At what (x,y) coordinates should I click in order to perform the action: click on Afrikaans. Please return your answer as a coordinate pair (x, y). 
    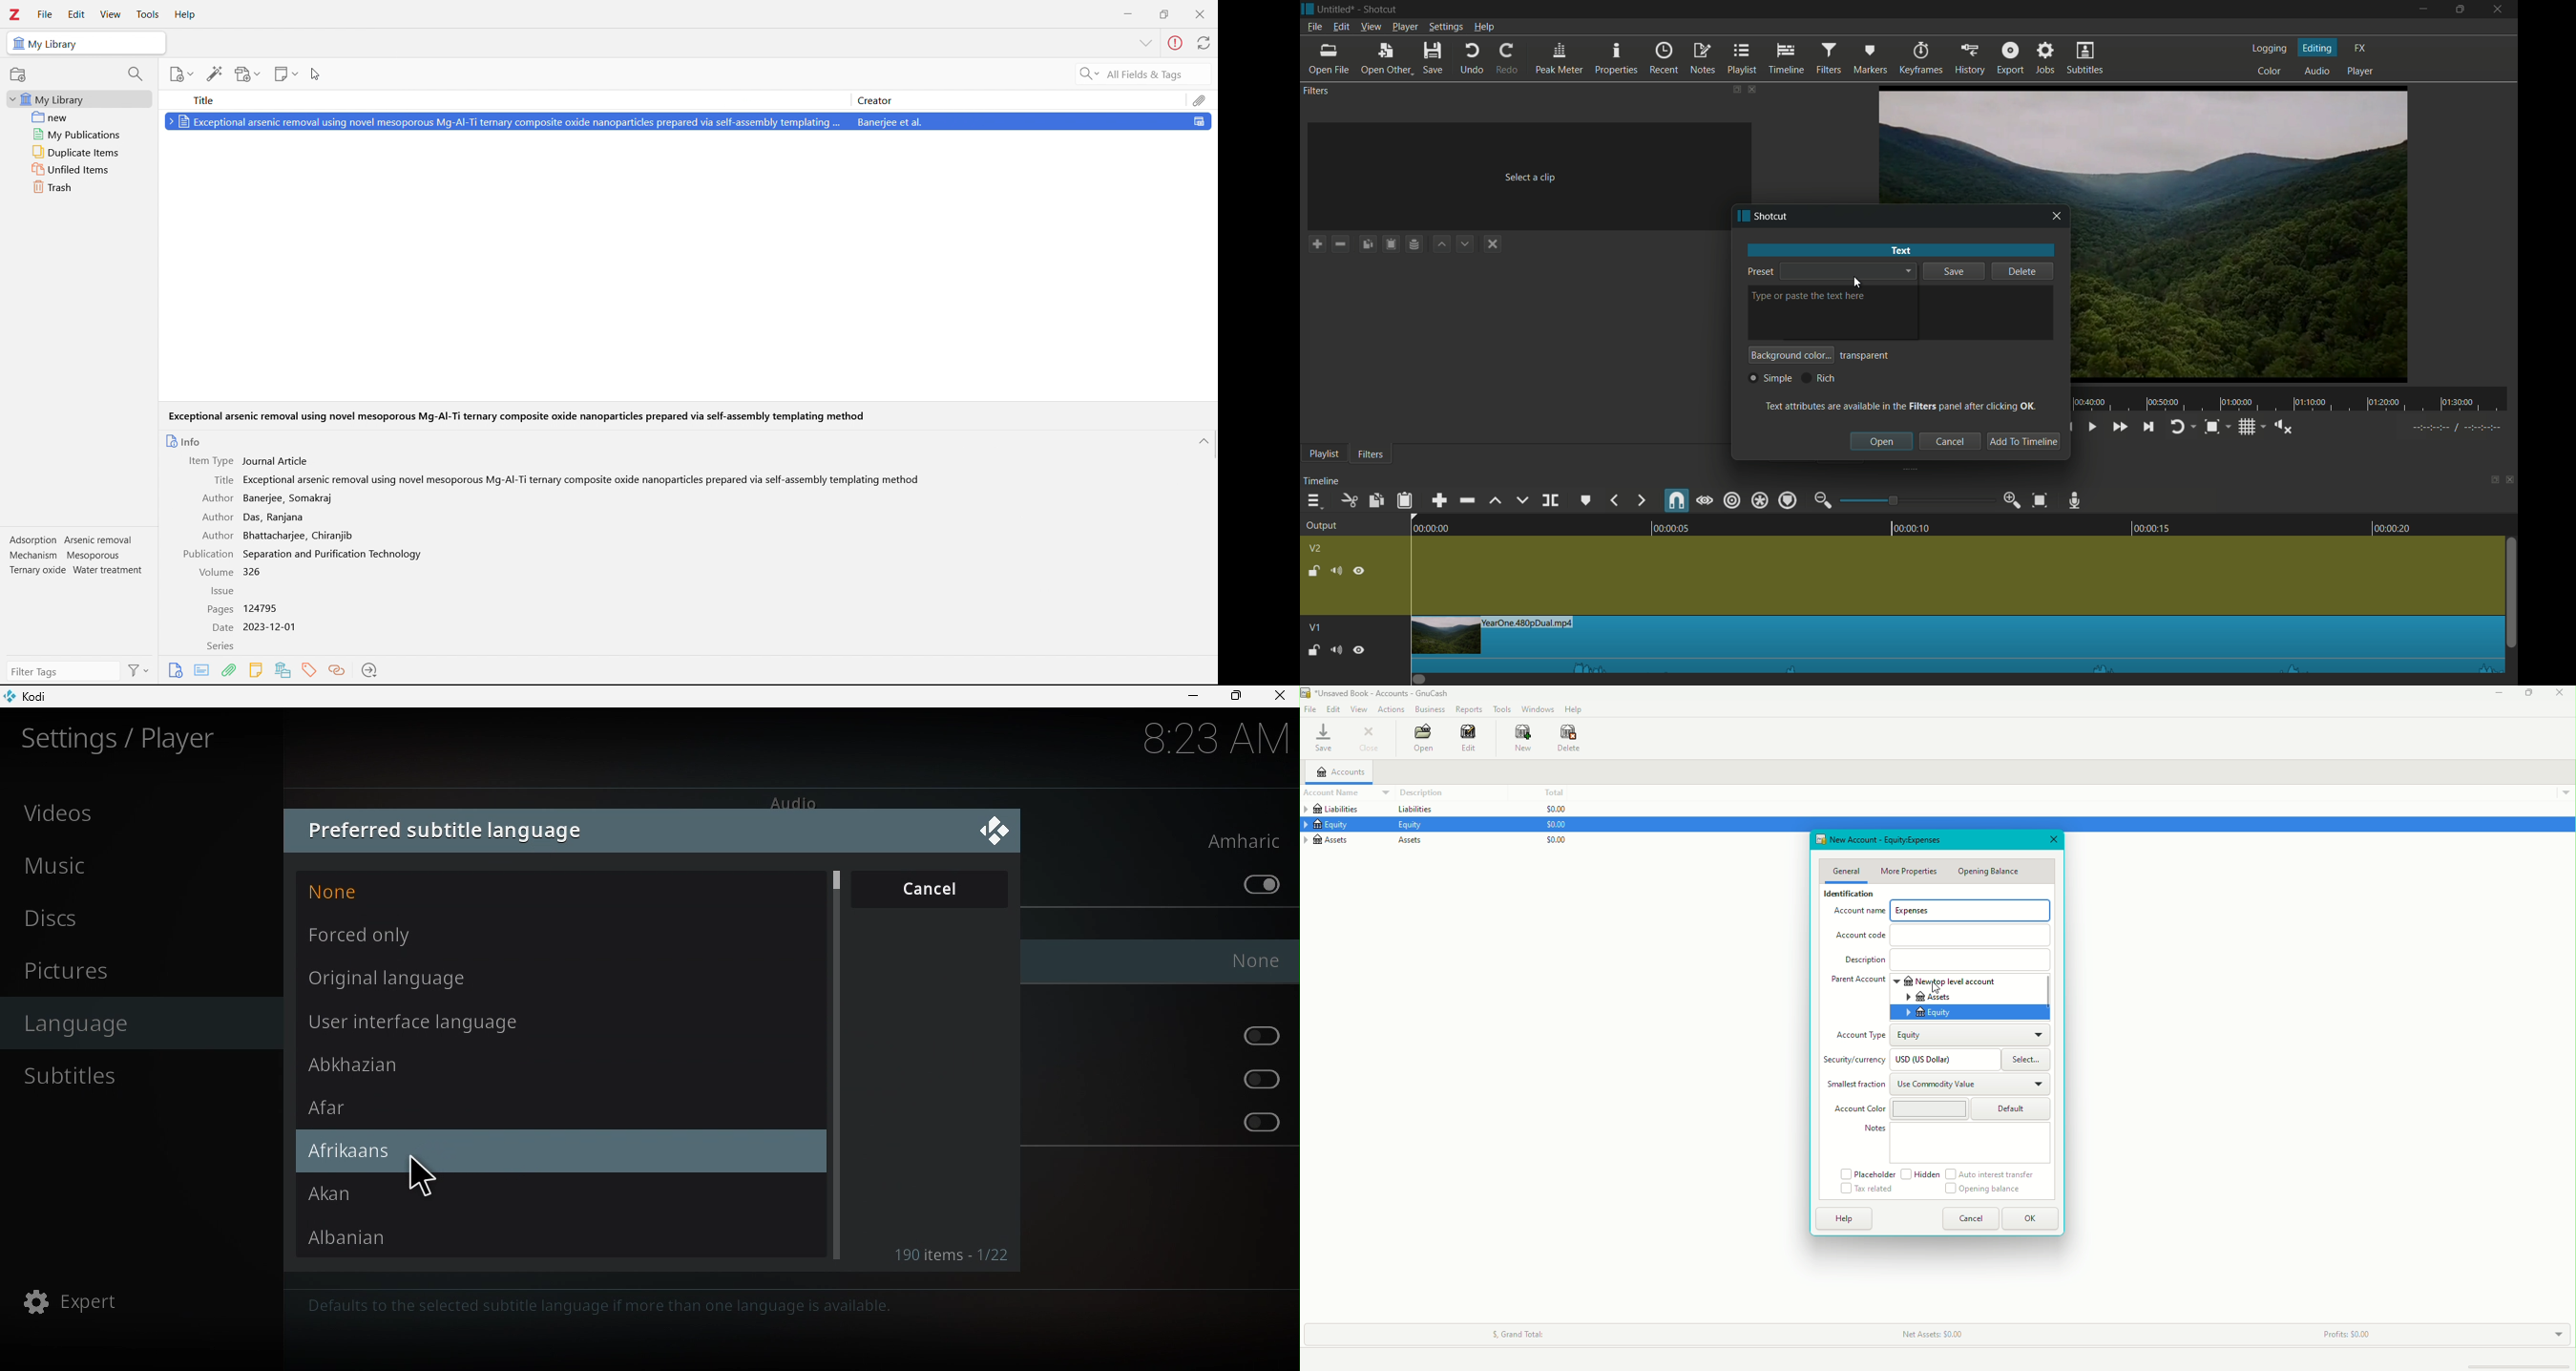
    Looking at the image, I should click on (555, 1150).